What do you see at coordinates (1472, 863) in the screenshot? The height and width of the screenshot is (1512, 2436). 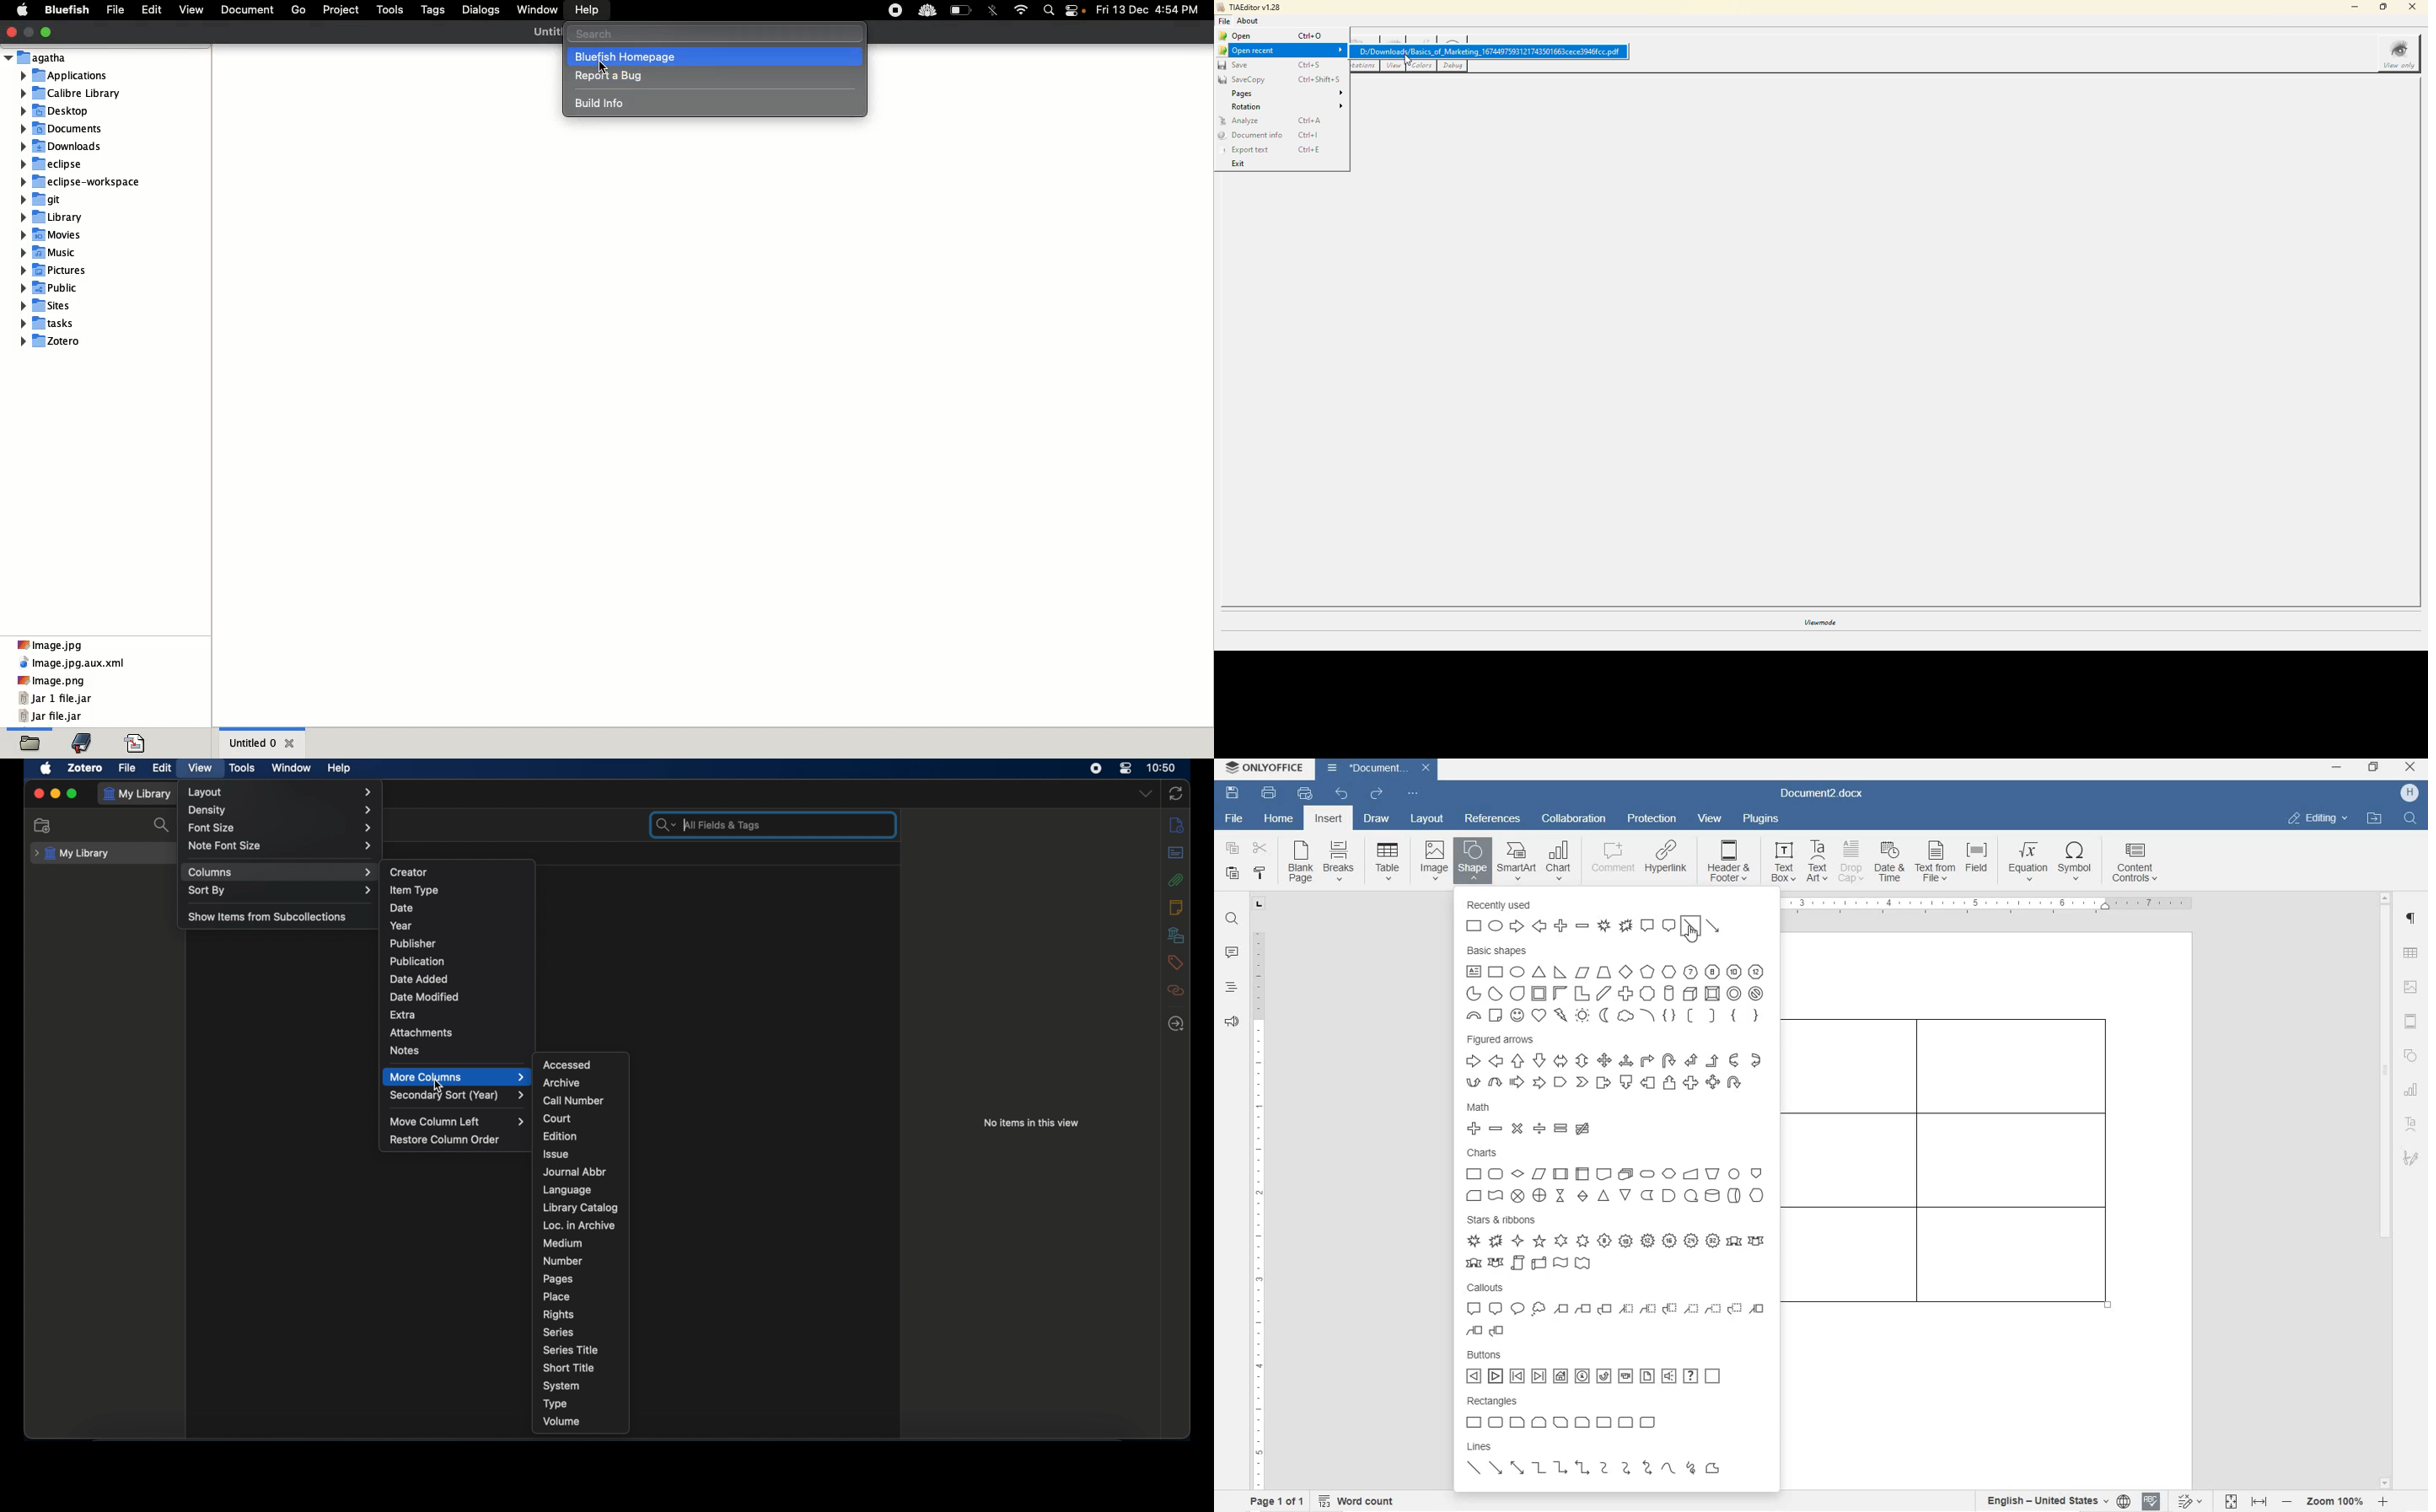 I see `INSERT SHAPE` at bounding box center [1472, 863].